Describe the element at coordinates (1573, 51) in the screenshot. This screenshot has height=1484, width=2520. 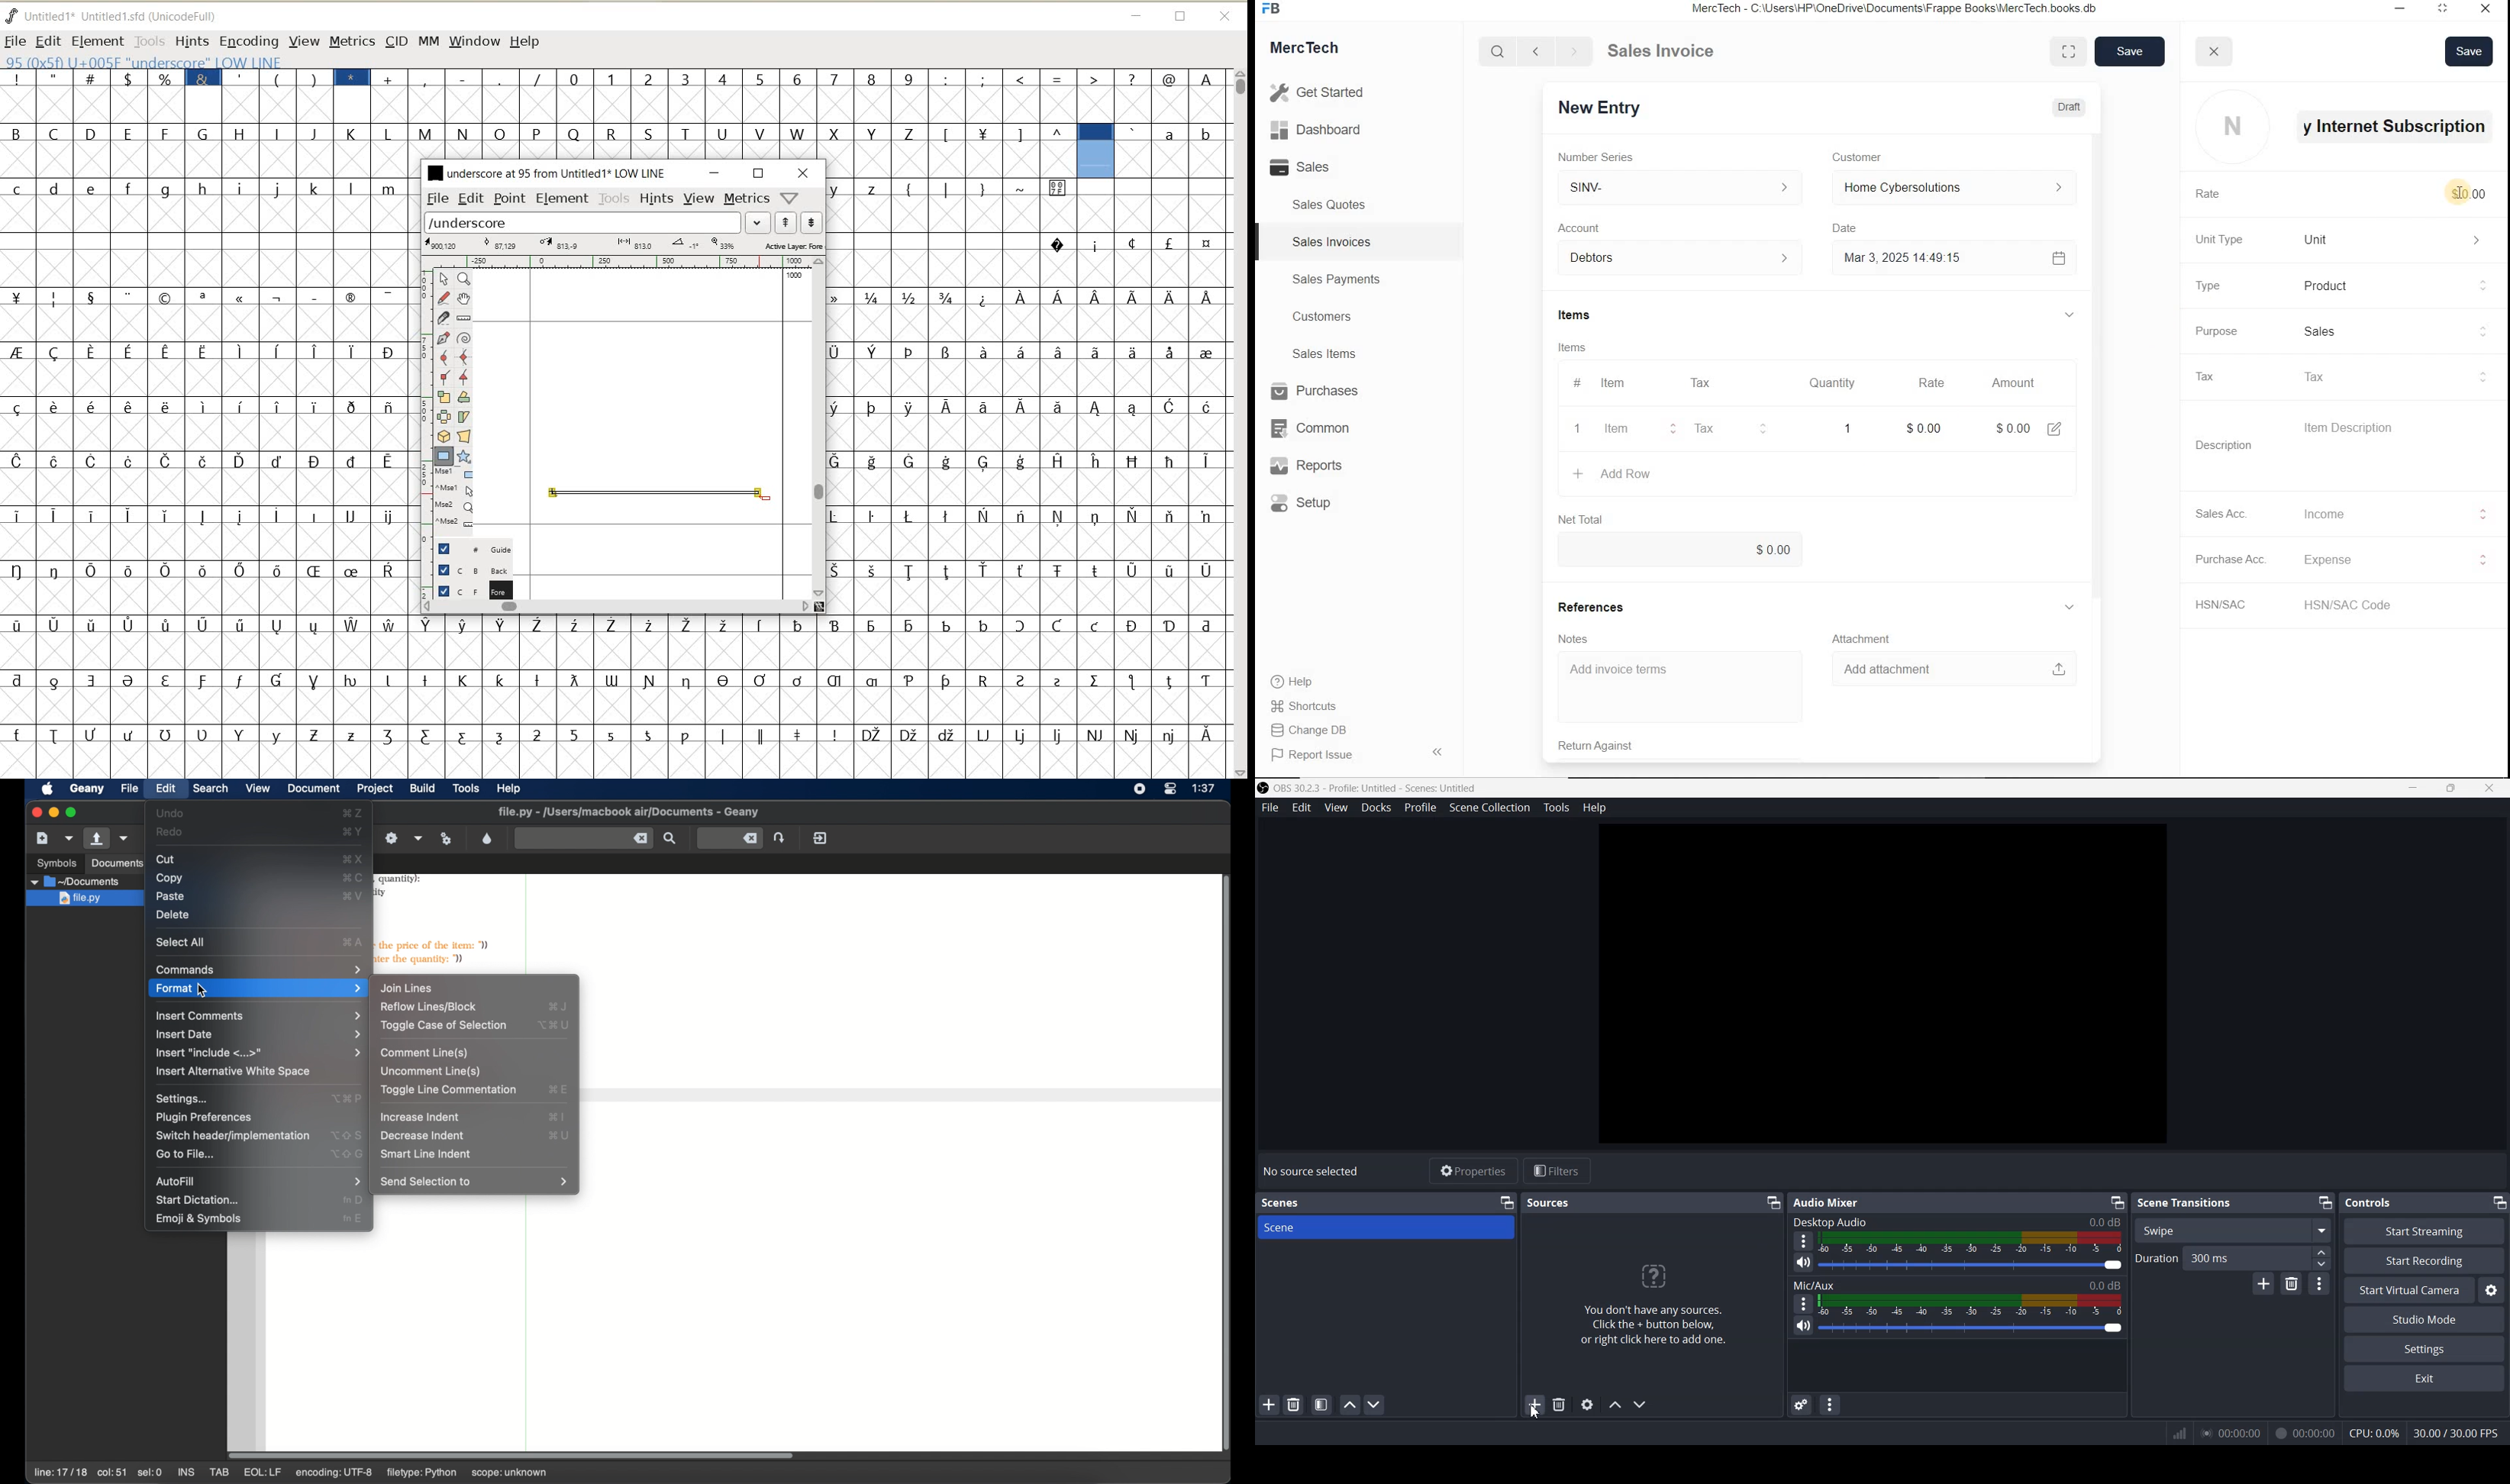
I see `Go forward` at that location.